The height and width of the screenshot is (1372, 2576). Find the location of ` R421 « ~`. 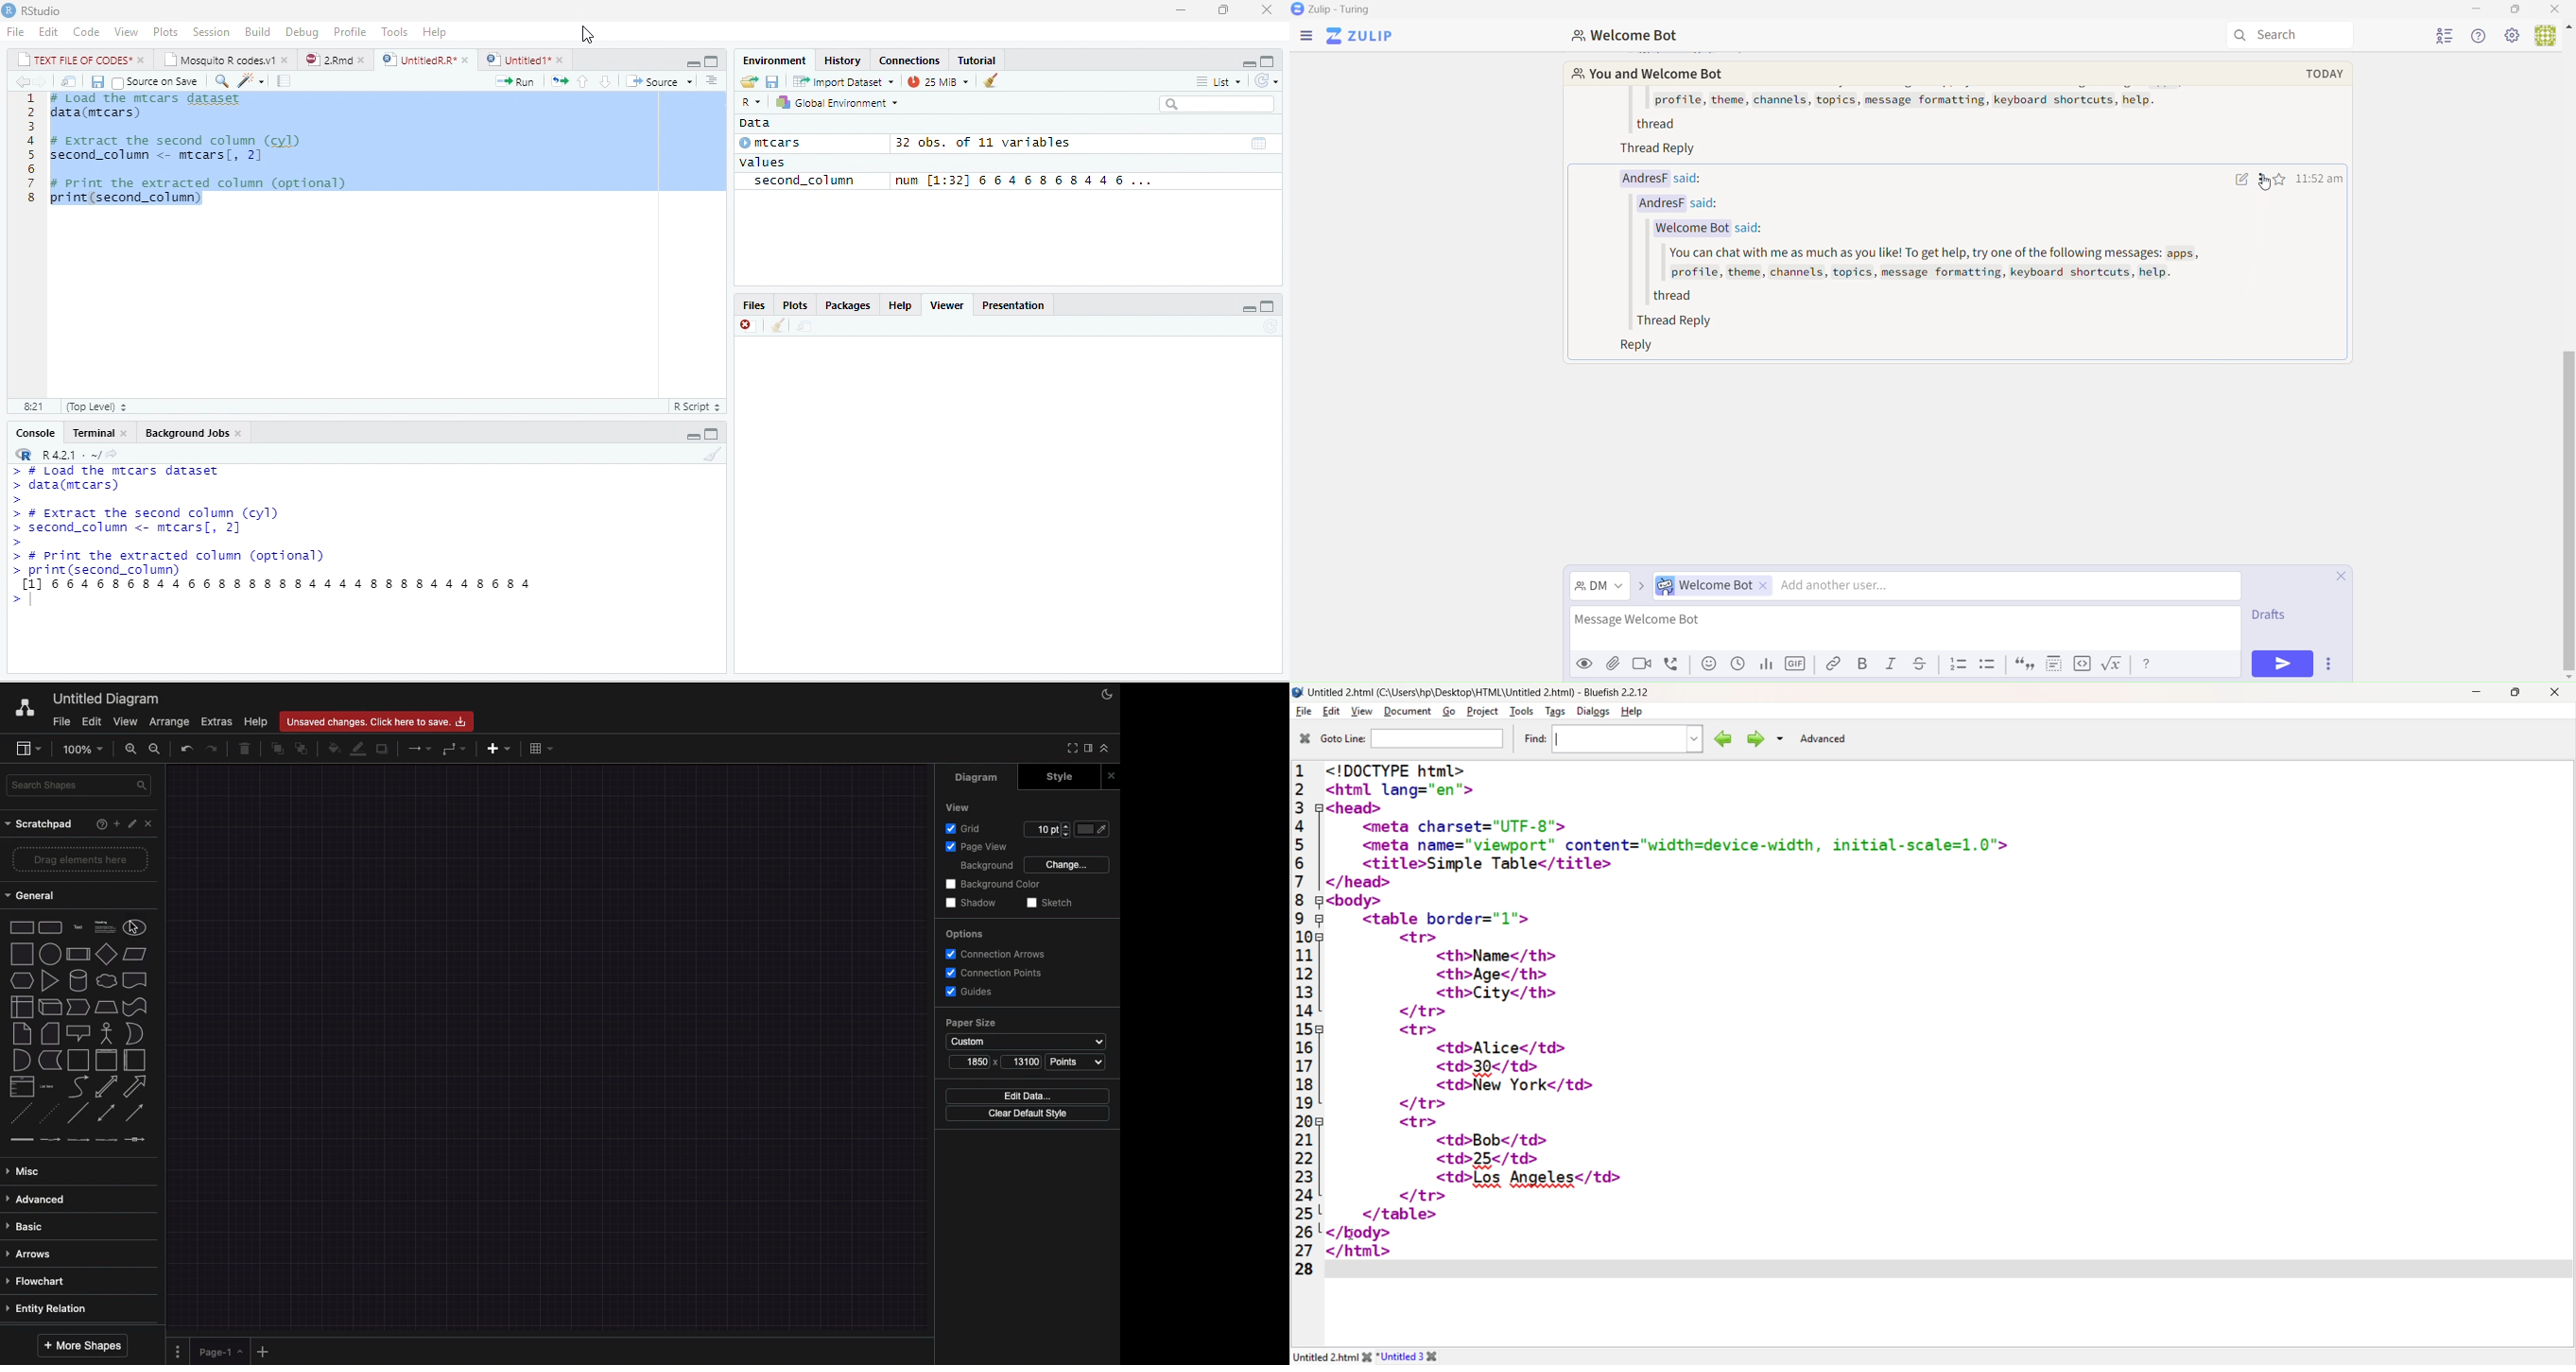

 R421 « ~ is located at coordinates (62, 452).